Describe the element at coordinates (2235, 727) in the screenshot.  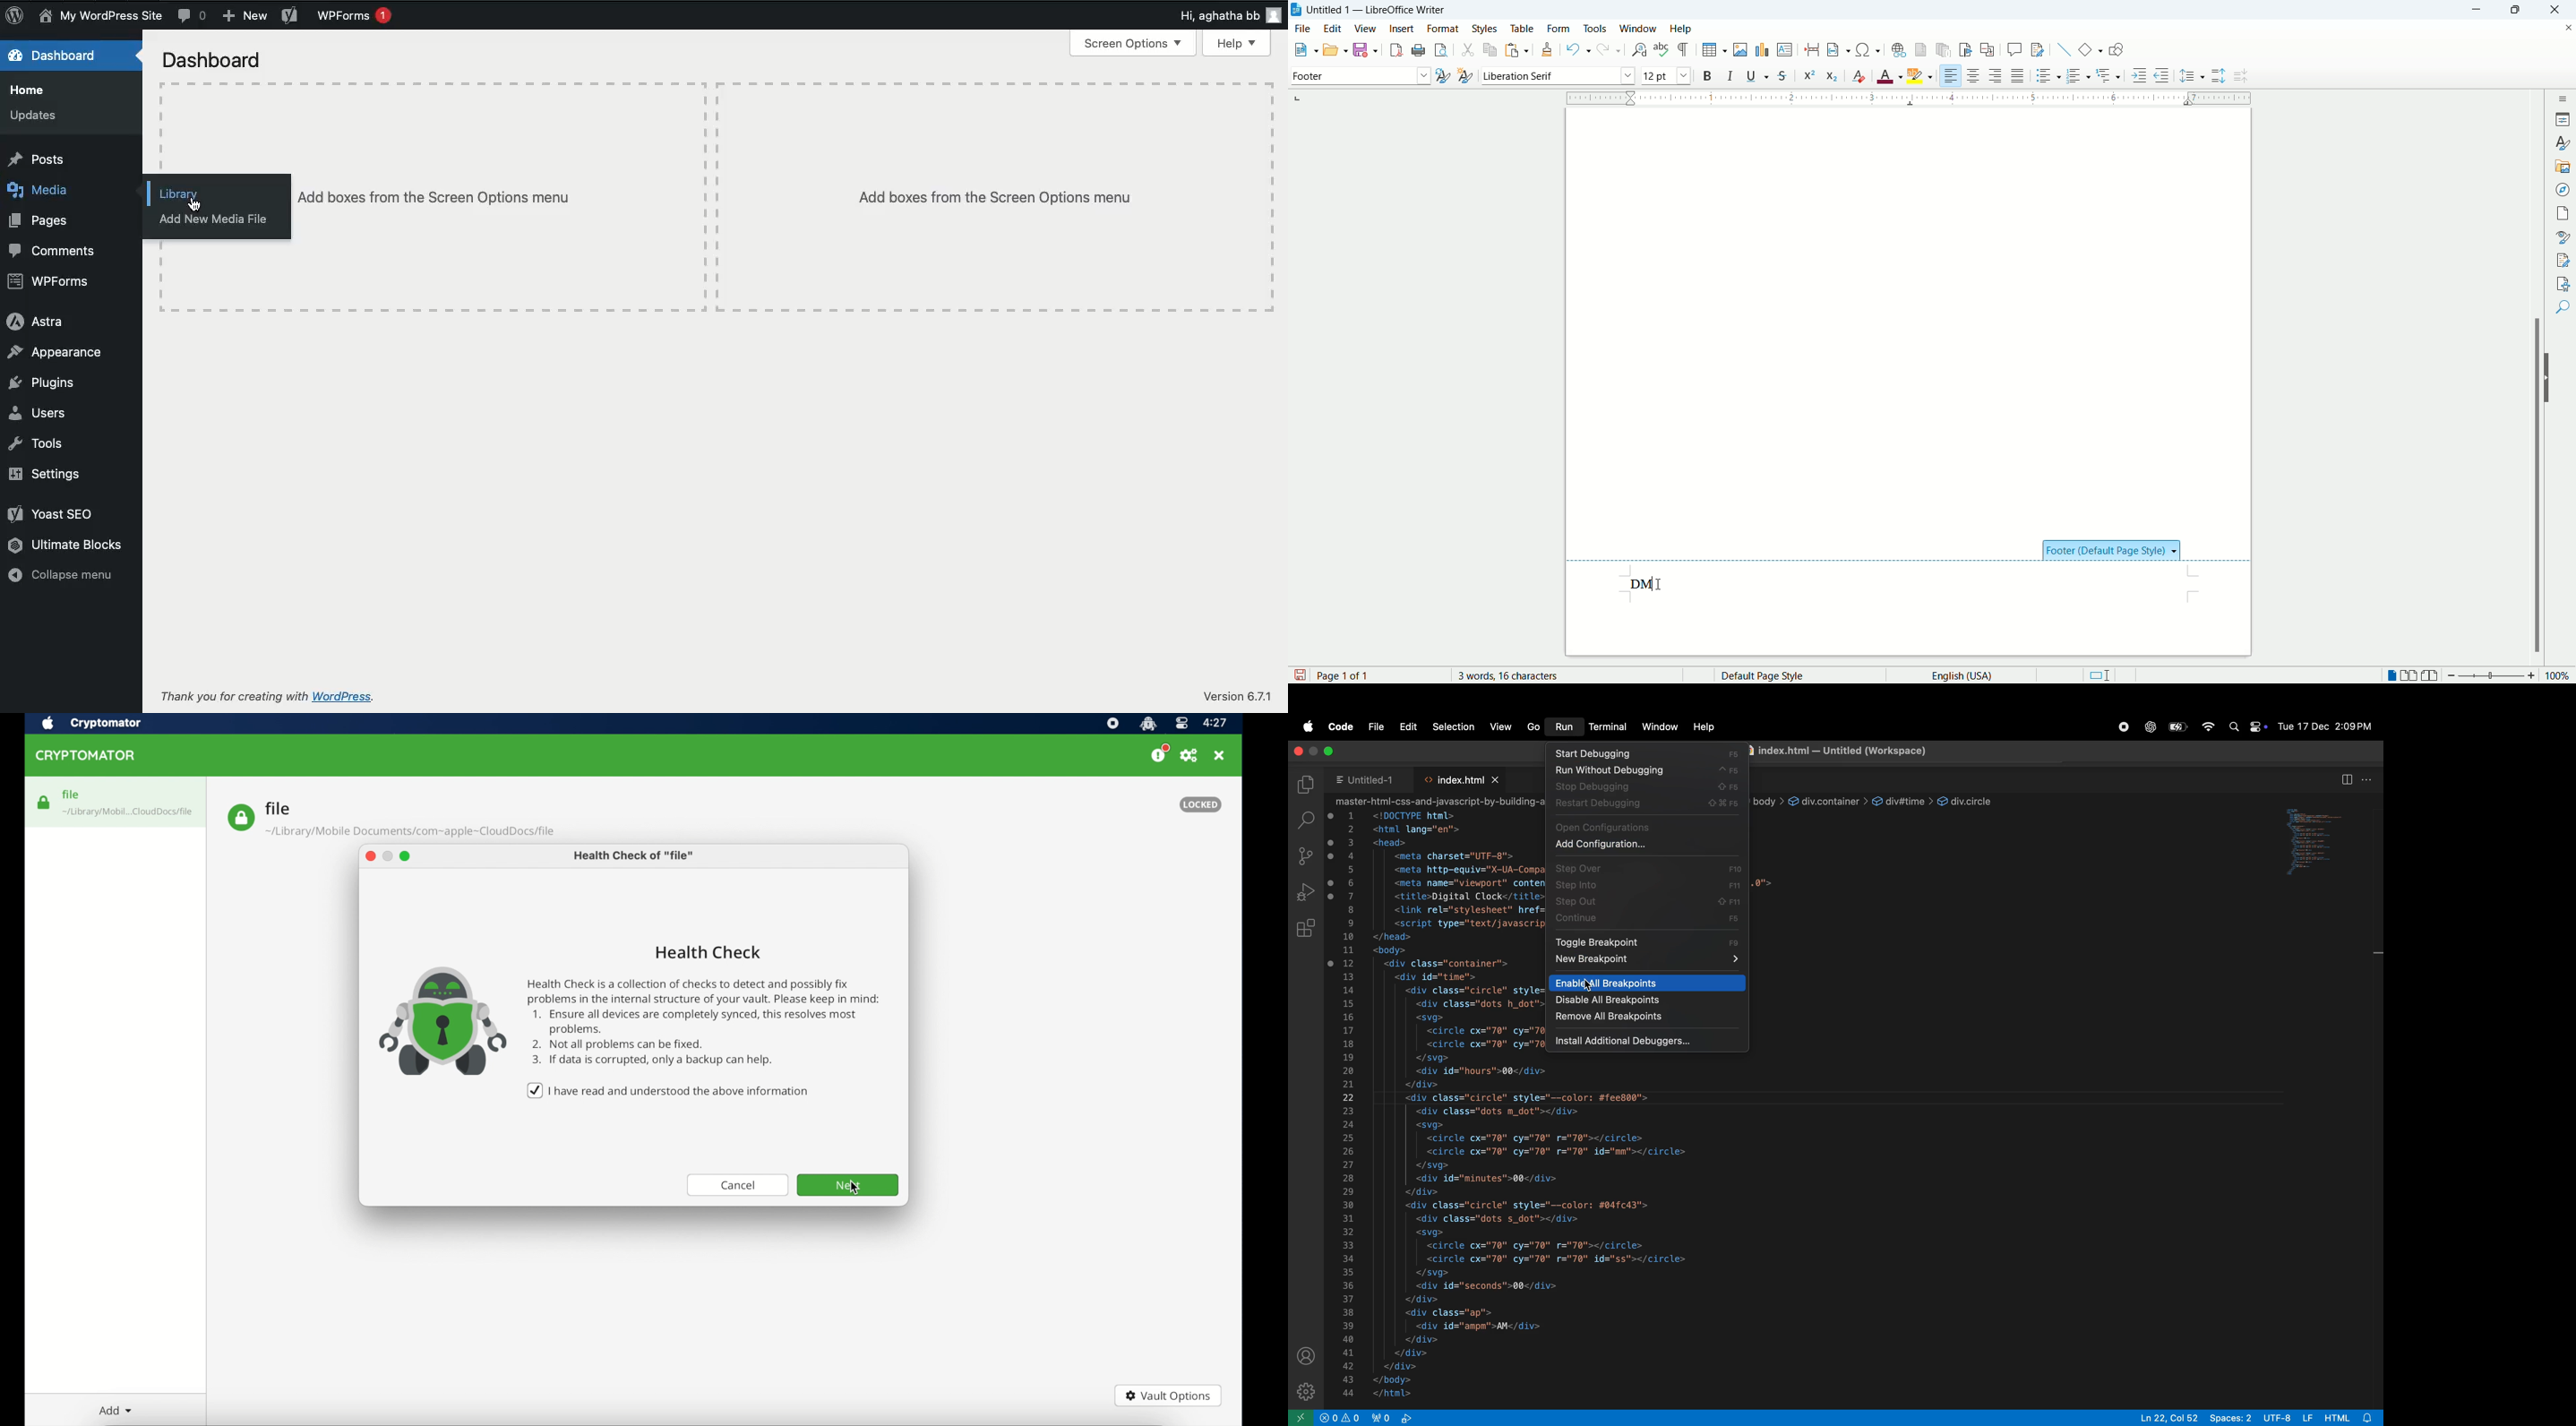
I see `search` at that location.